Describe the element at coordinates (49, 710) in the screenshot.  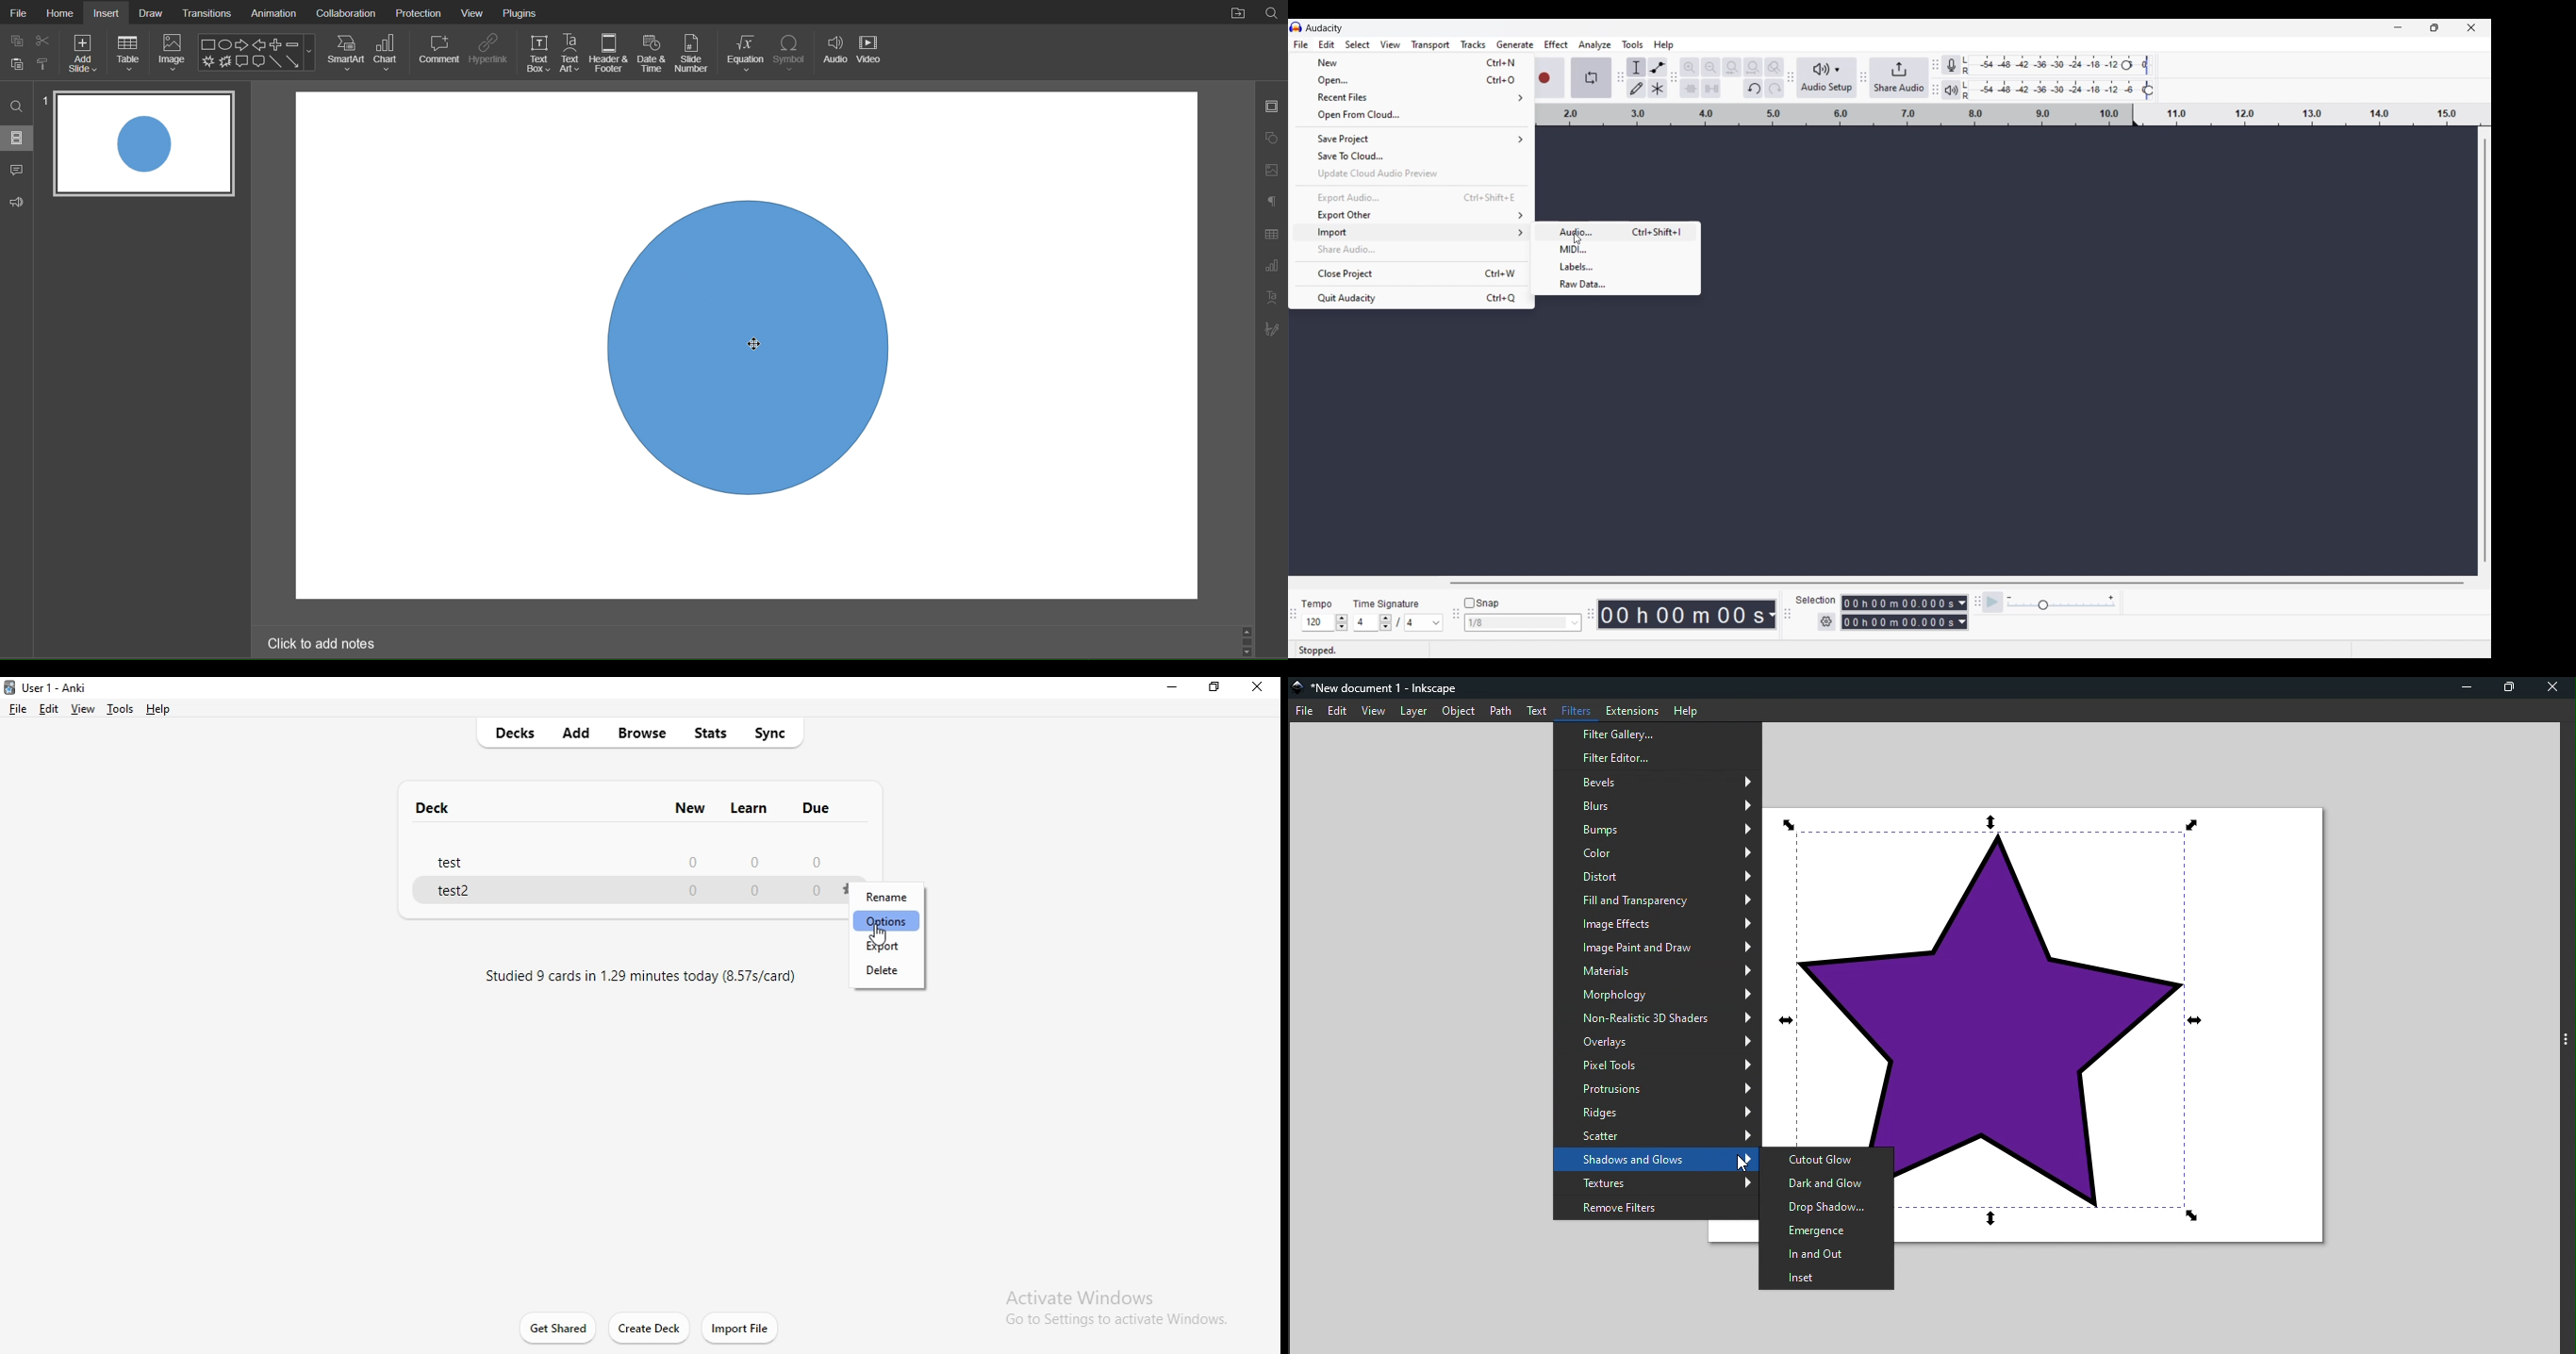
I see `edit` at that location.